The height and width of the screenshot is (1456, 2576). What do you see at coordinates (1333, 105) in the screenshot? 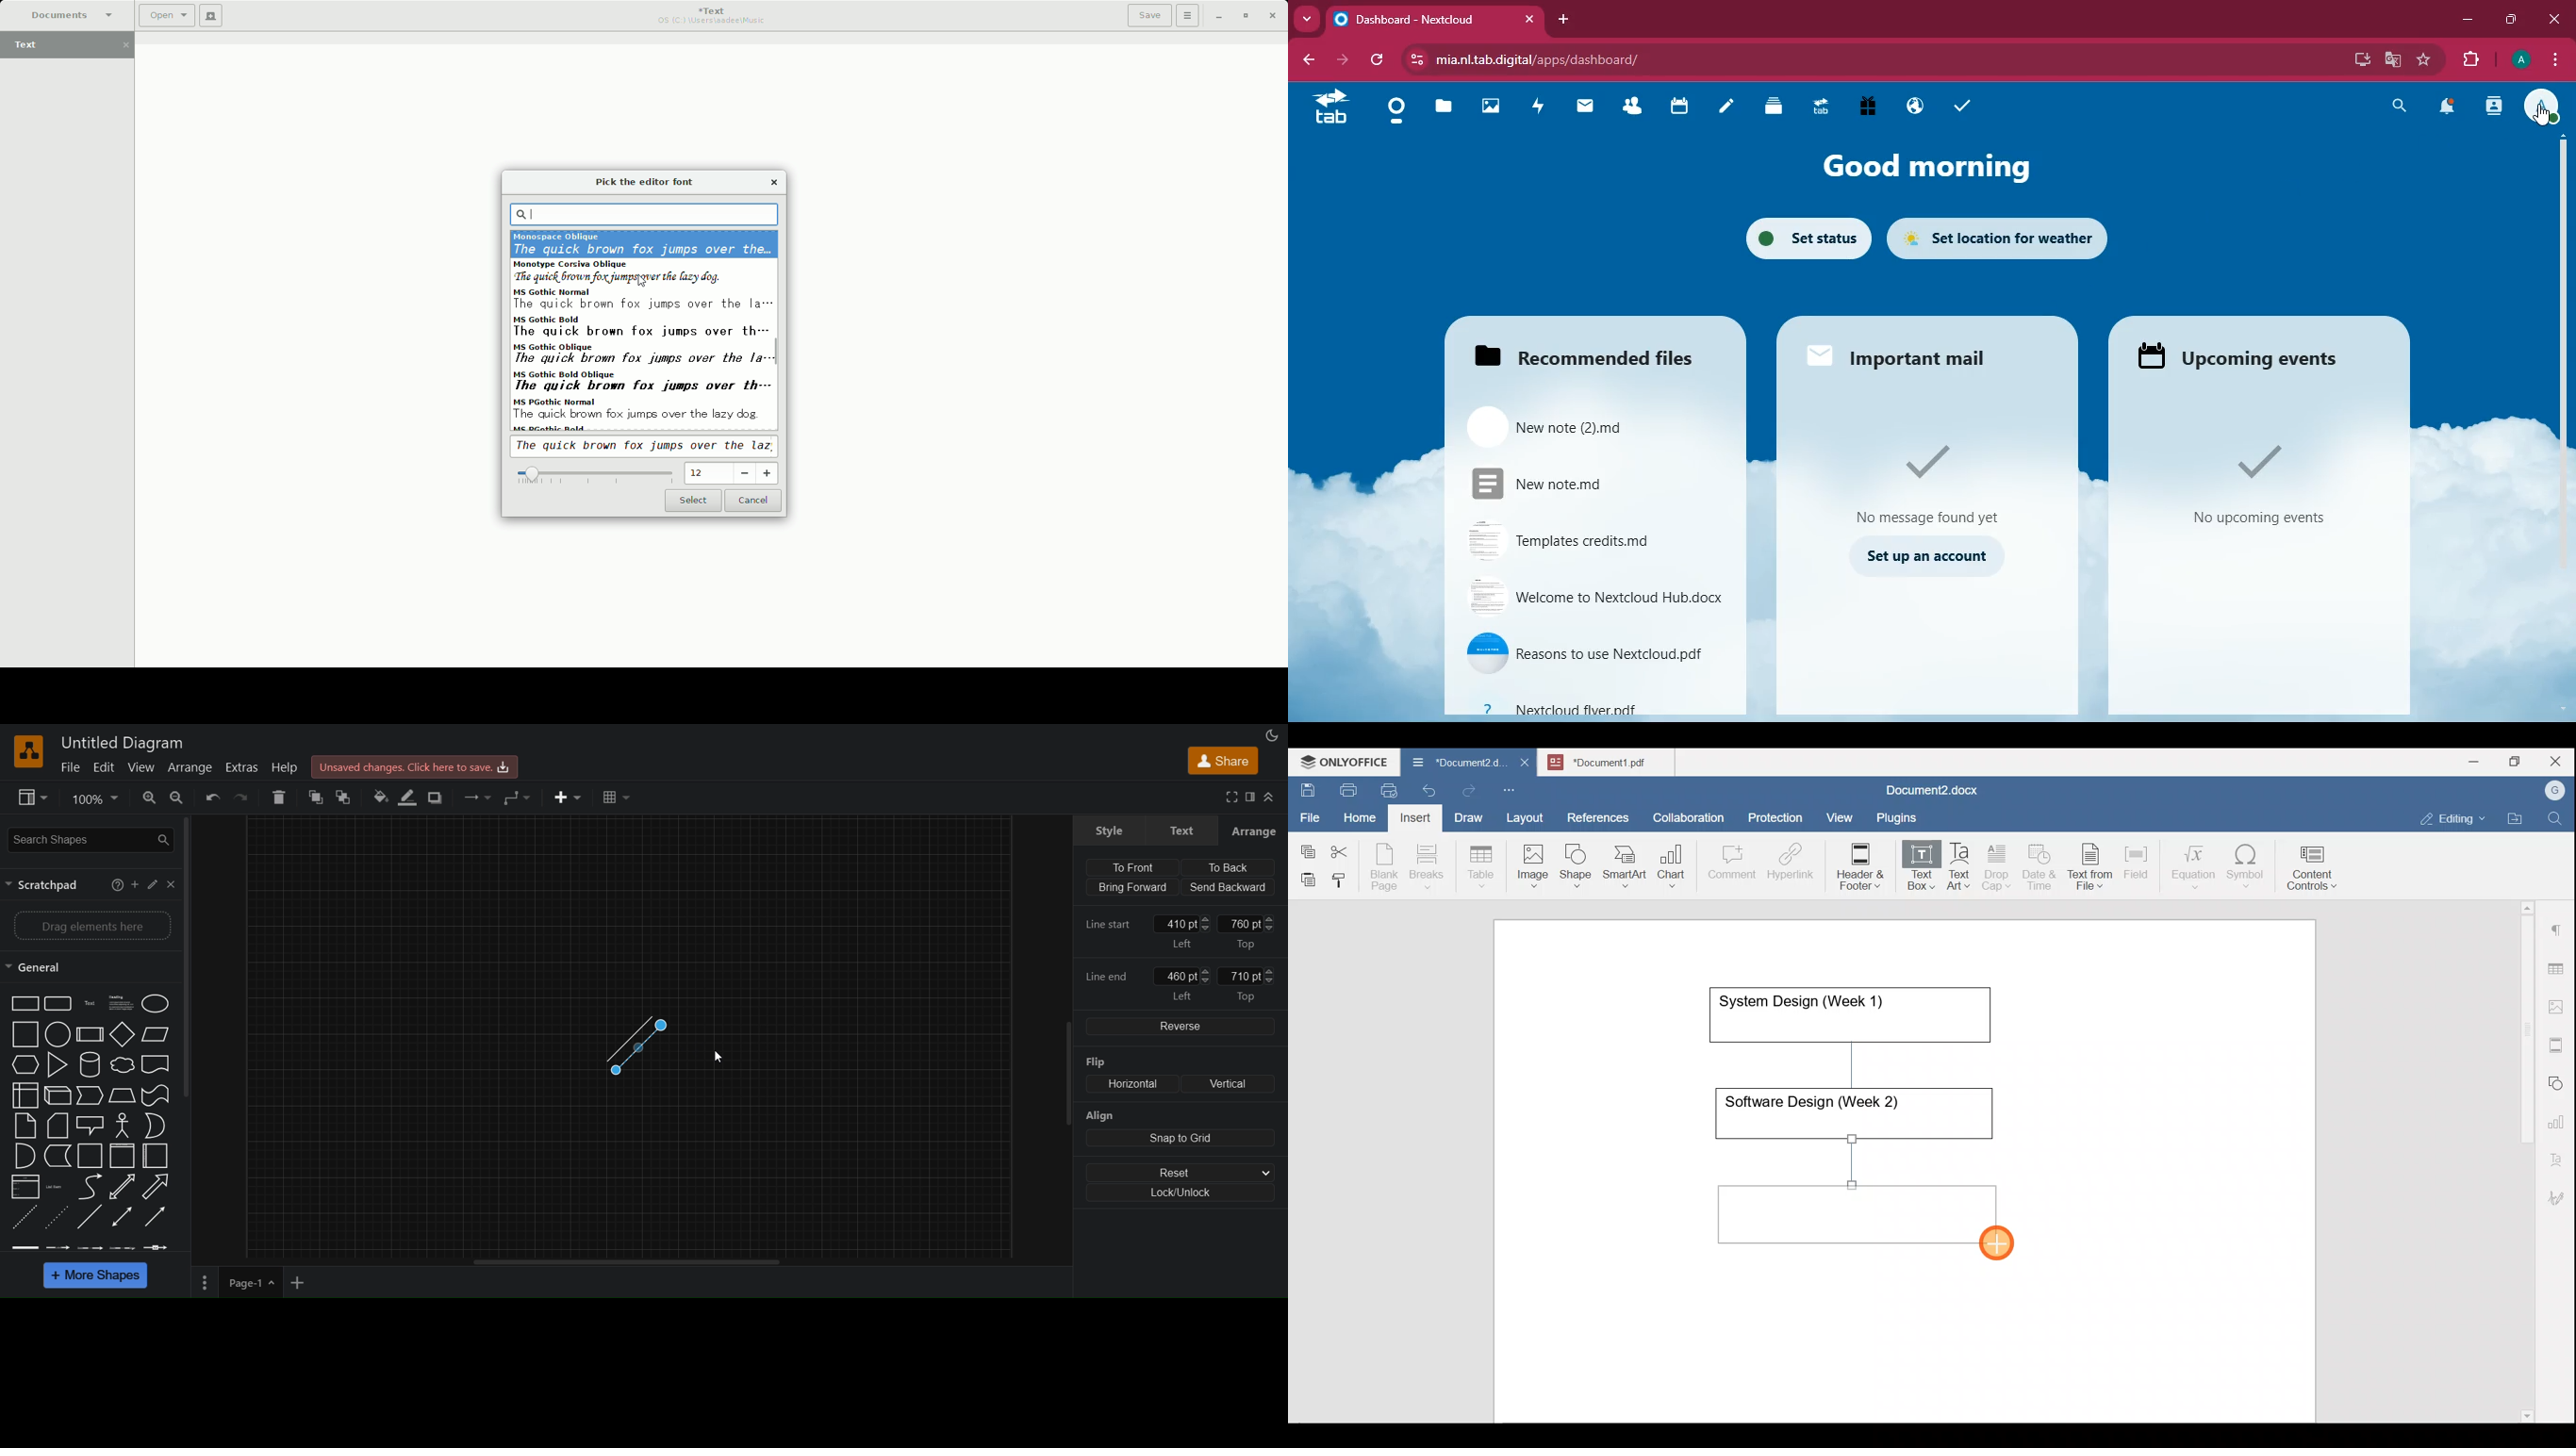
I see `tab` at bounding box center [1333, 105].